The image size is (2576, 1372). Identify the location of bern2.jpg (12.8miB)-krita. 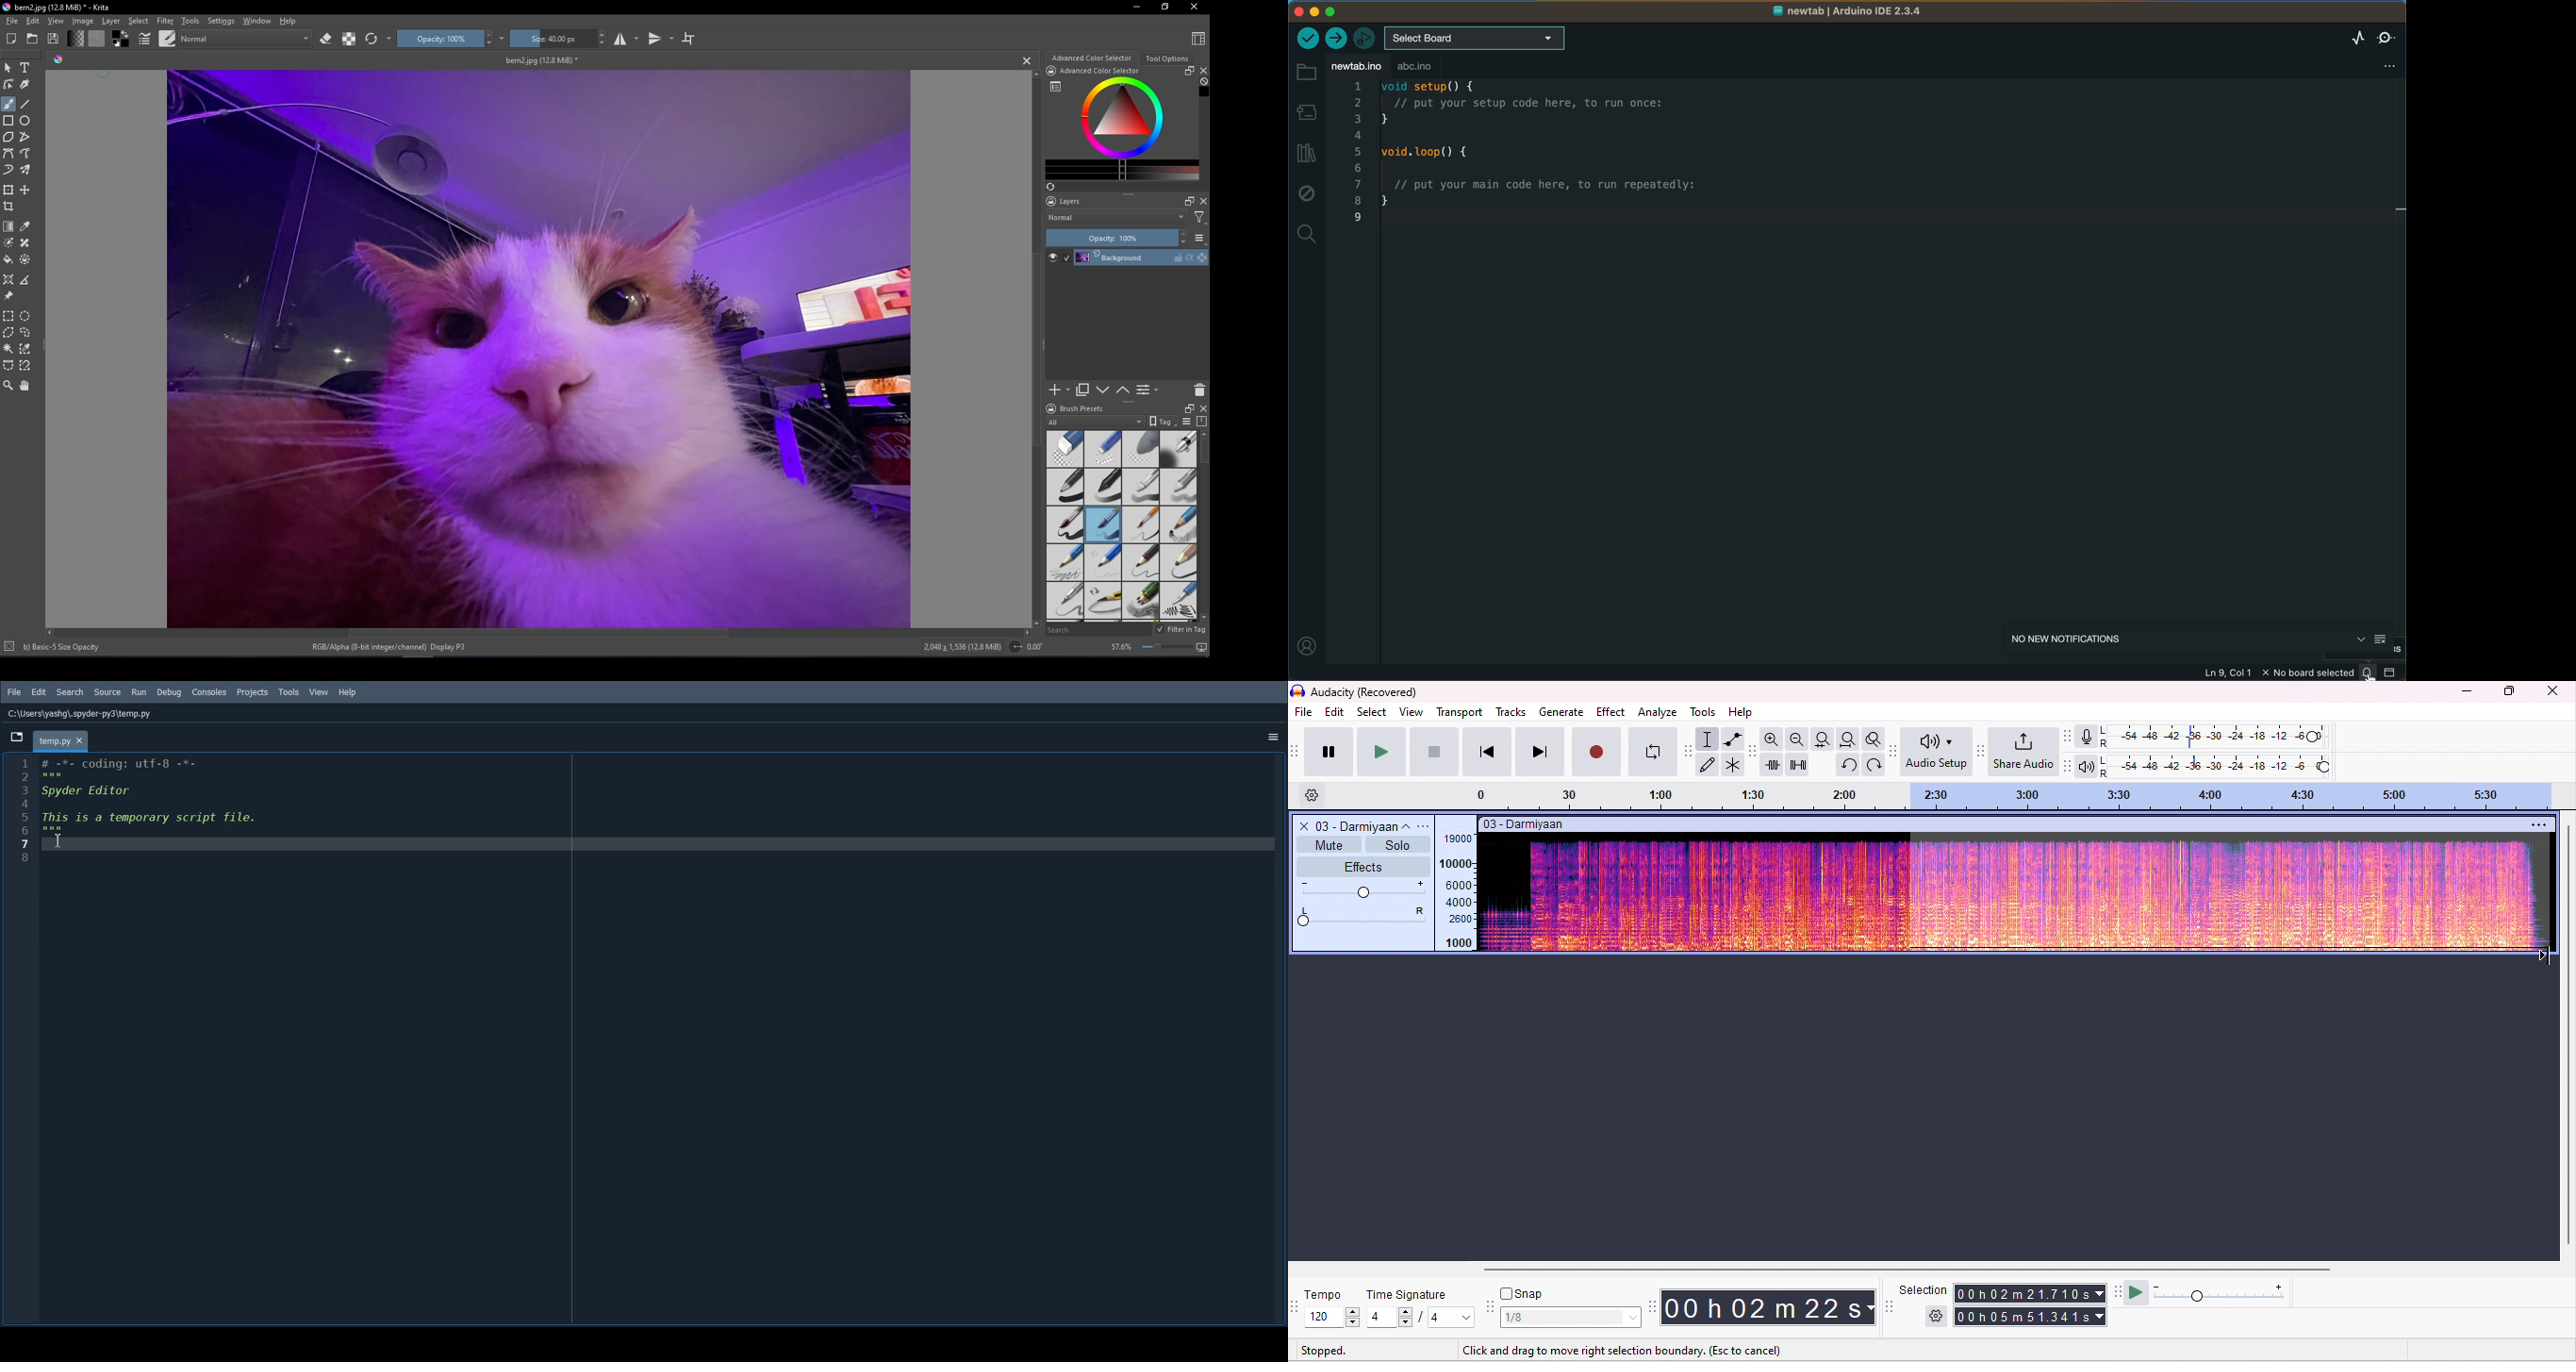
(61, 8).